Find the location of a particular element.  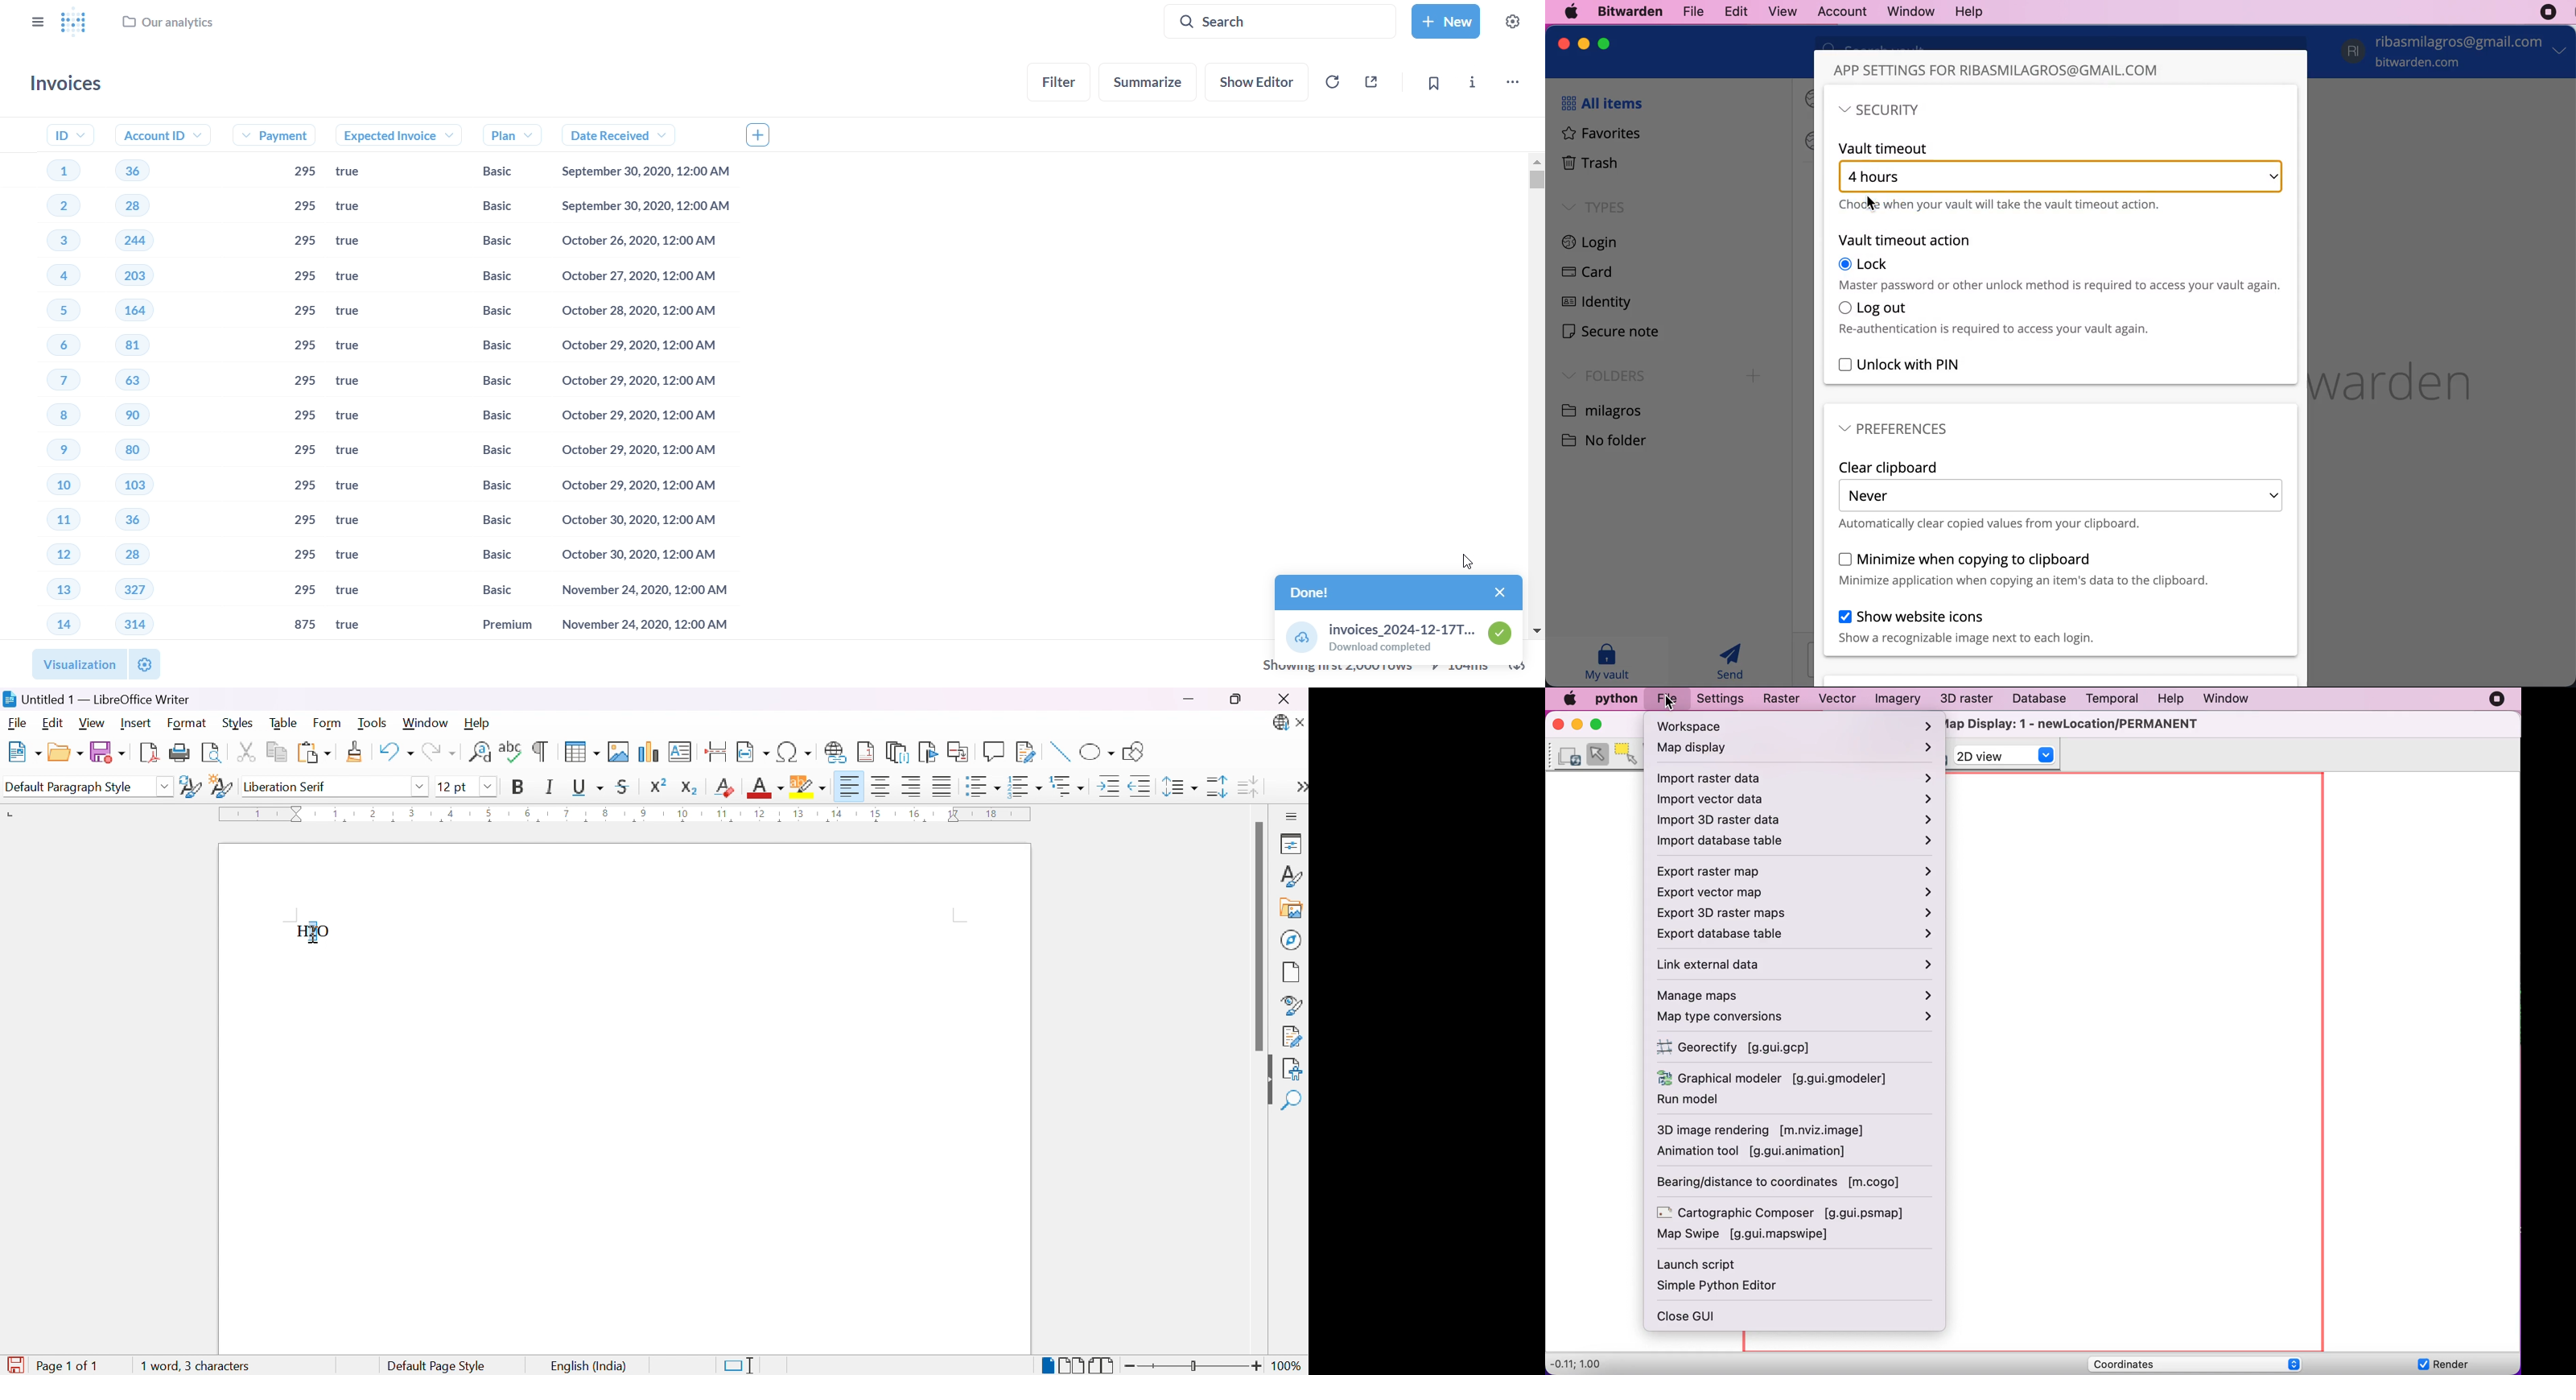

Restore down is located at coordinates (1236, 700).